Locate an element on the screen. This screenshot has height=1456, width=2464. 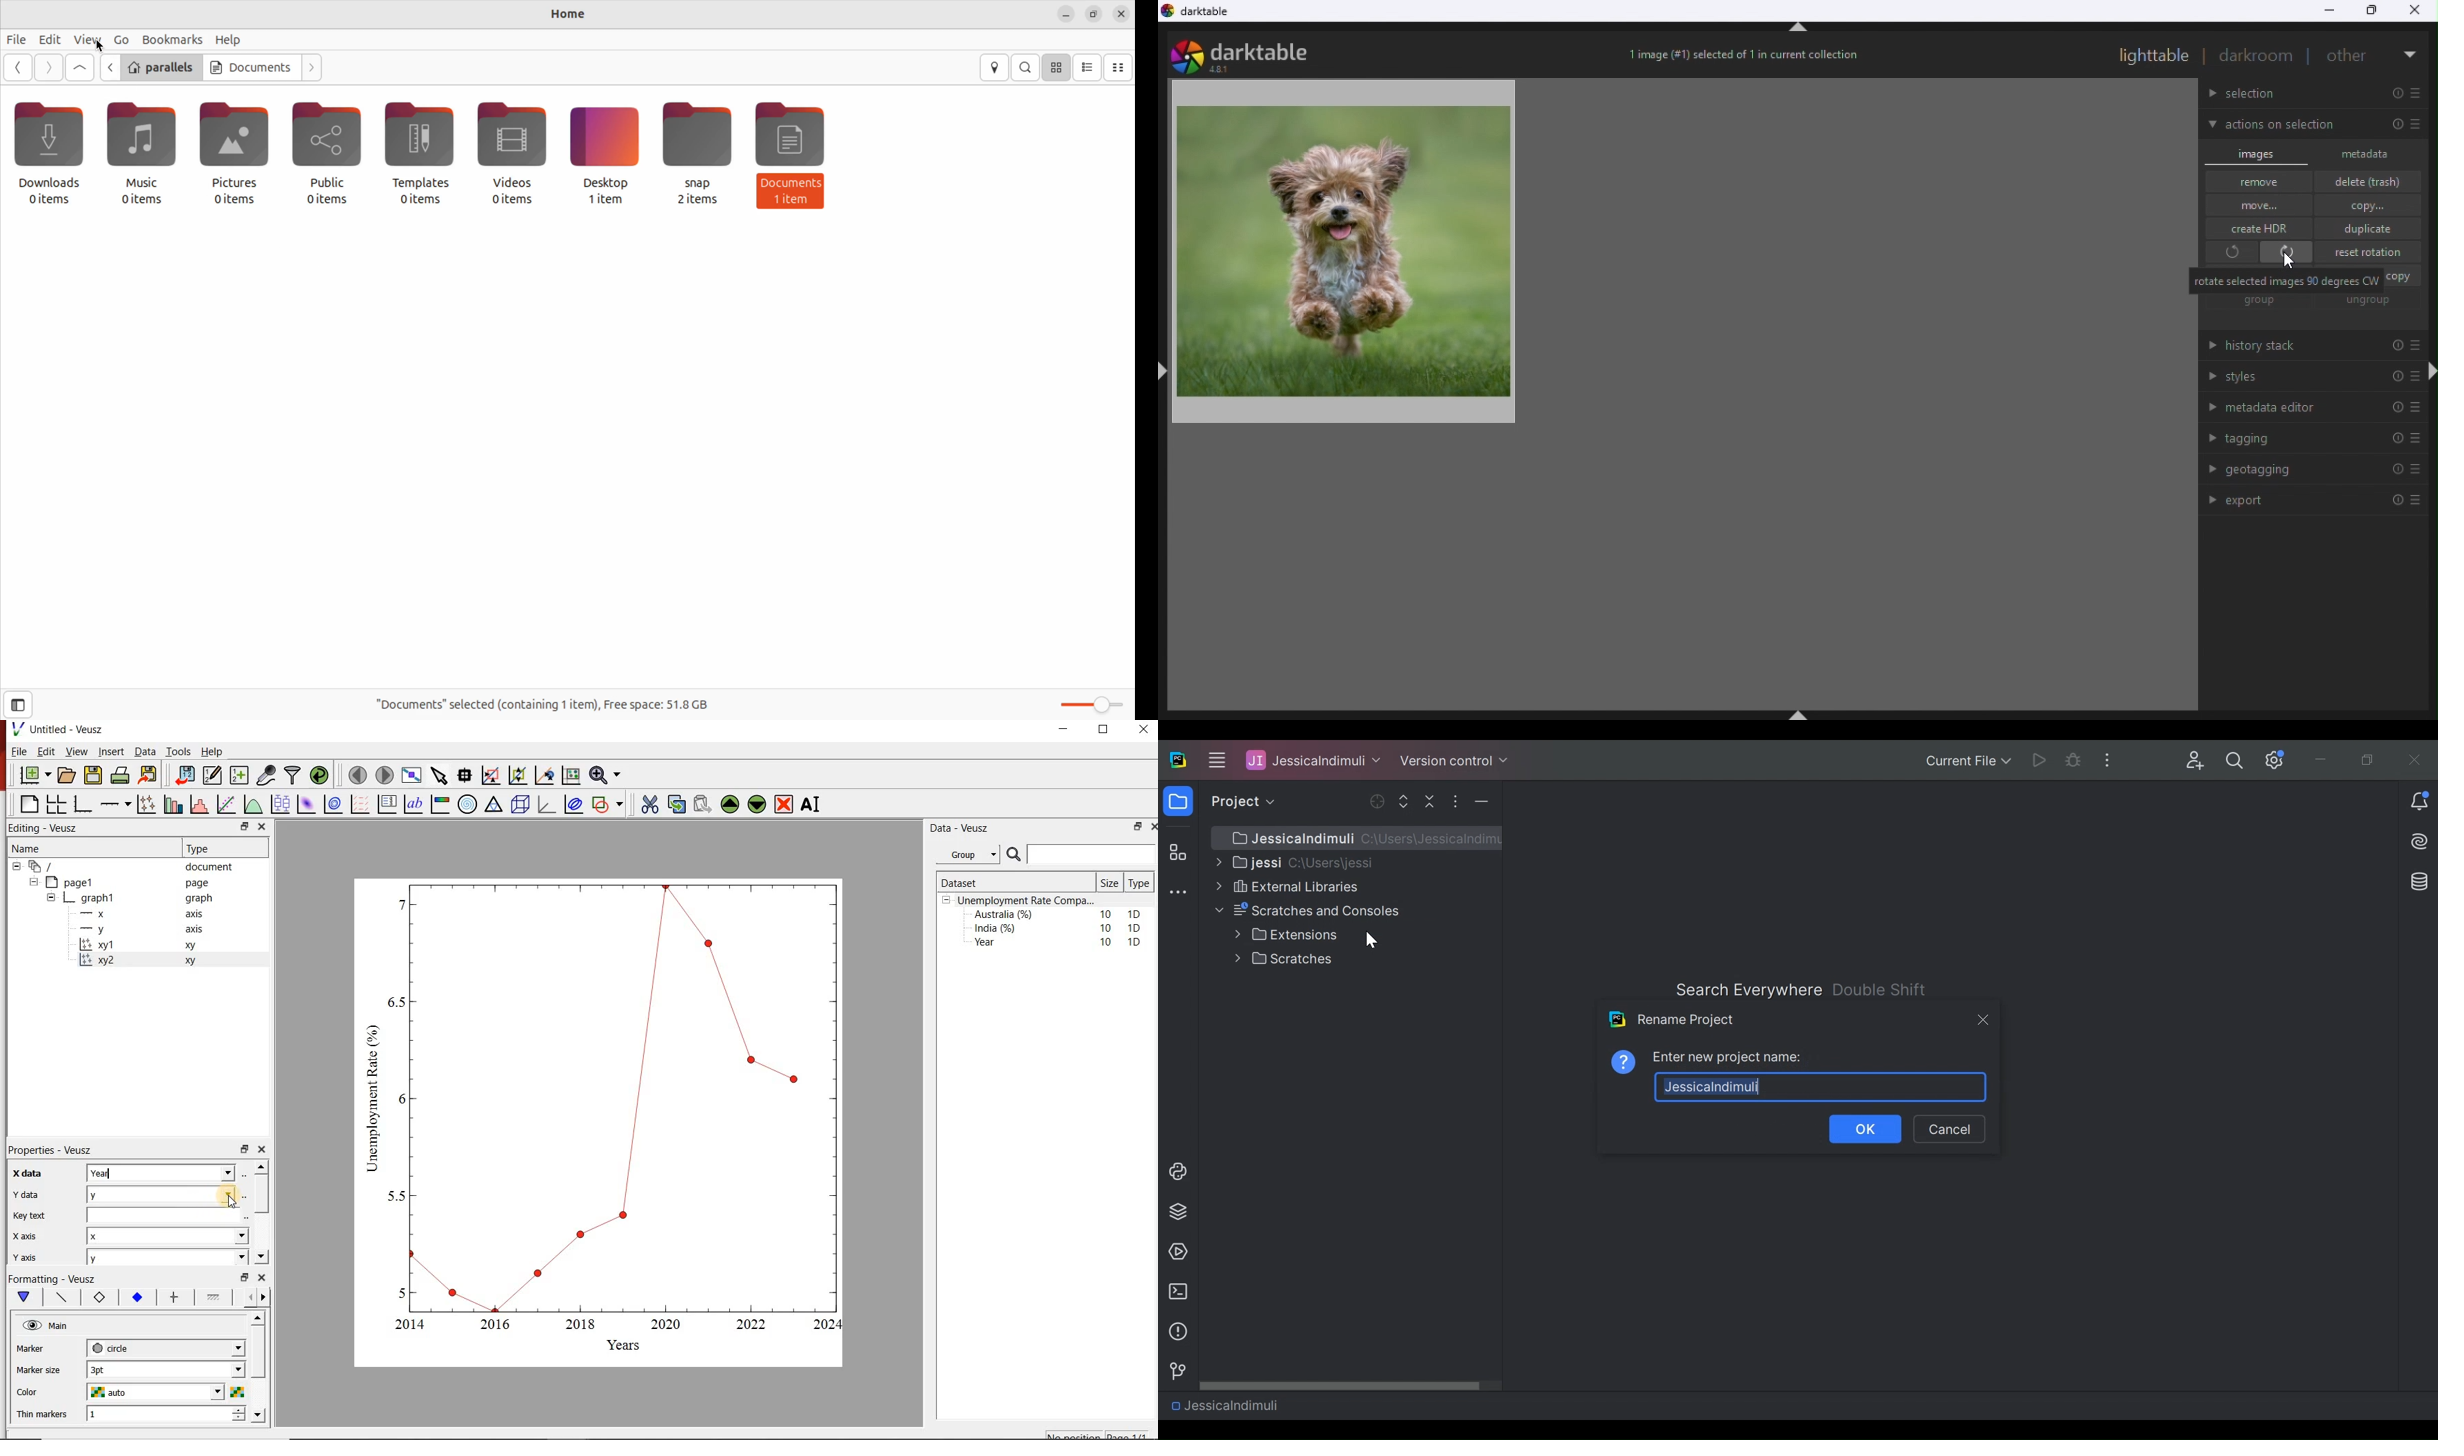
0 items is located at coordinates (420, 201).